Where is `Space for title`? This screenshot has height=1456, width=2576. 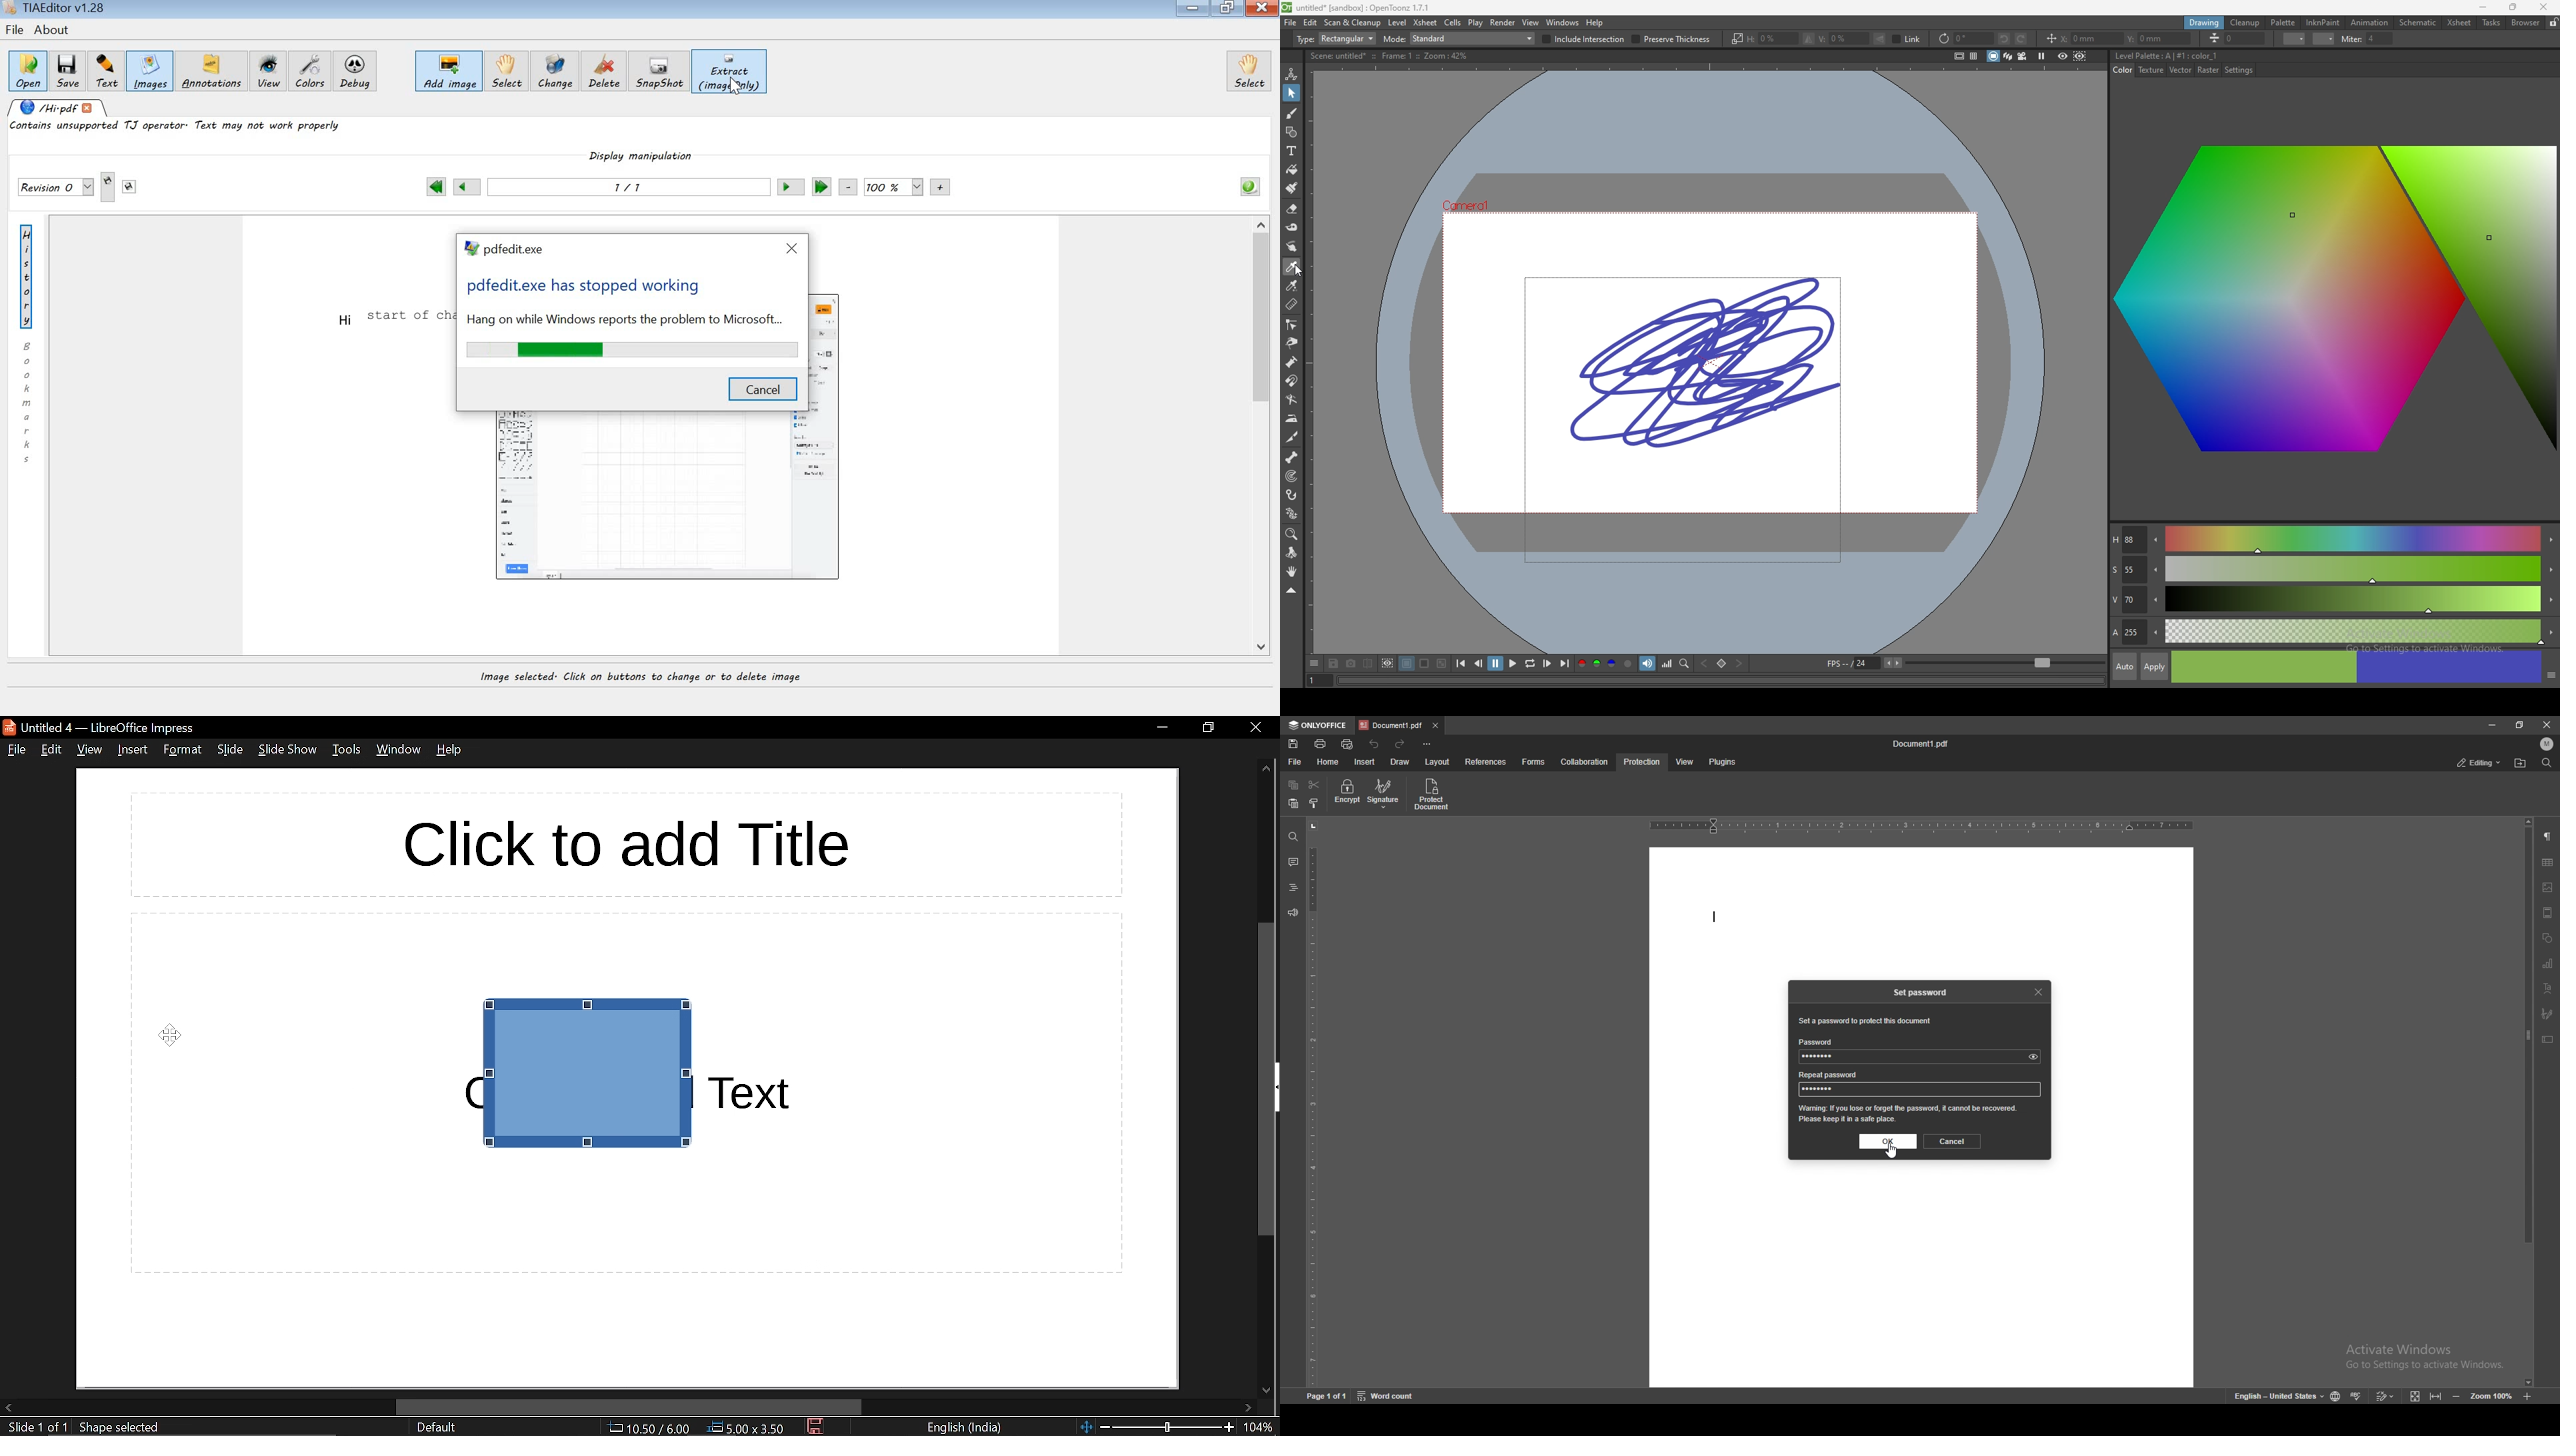
Space for title is located at coordinates (616, 843).